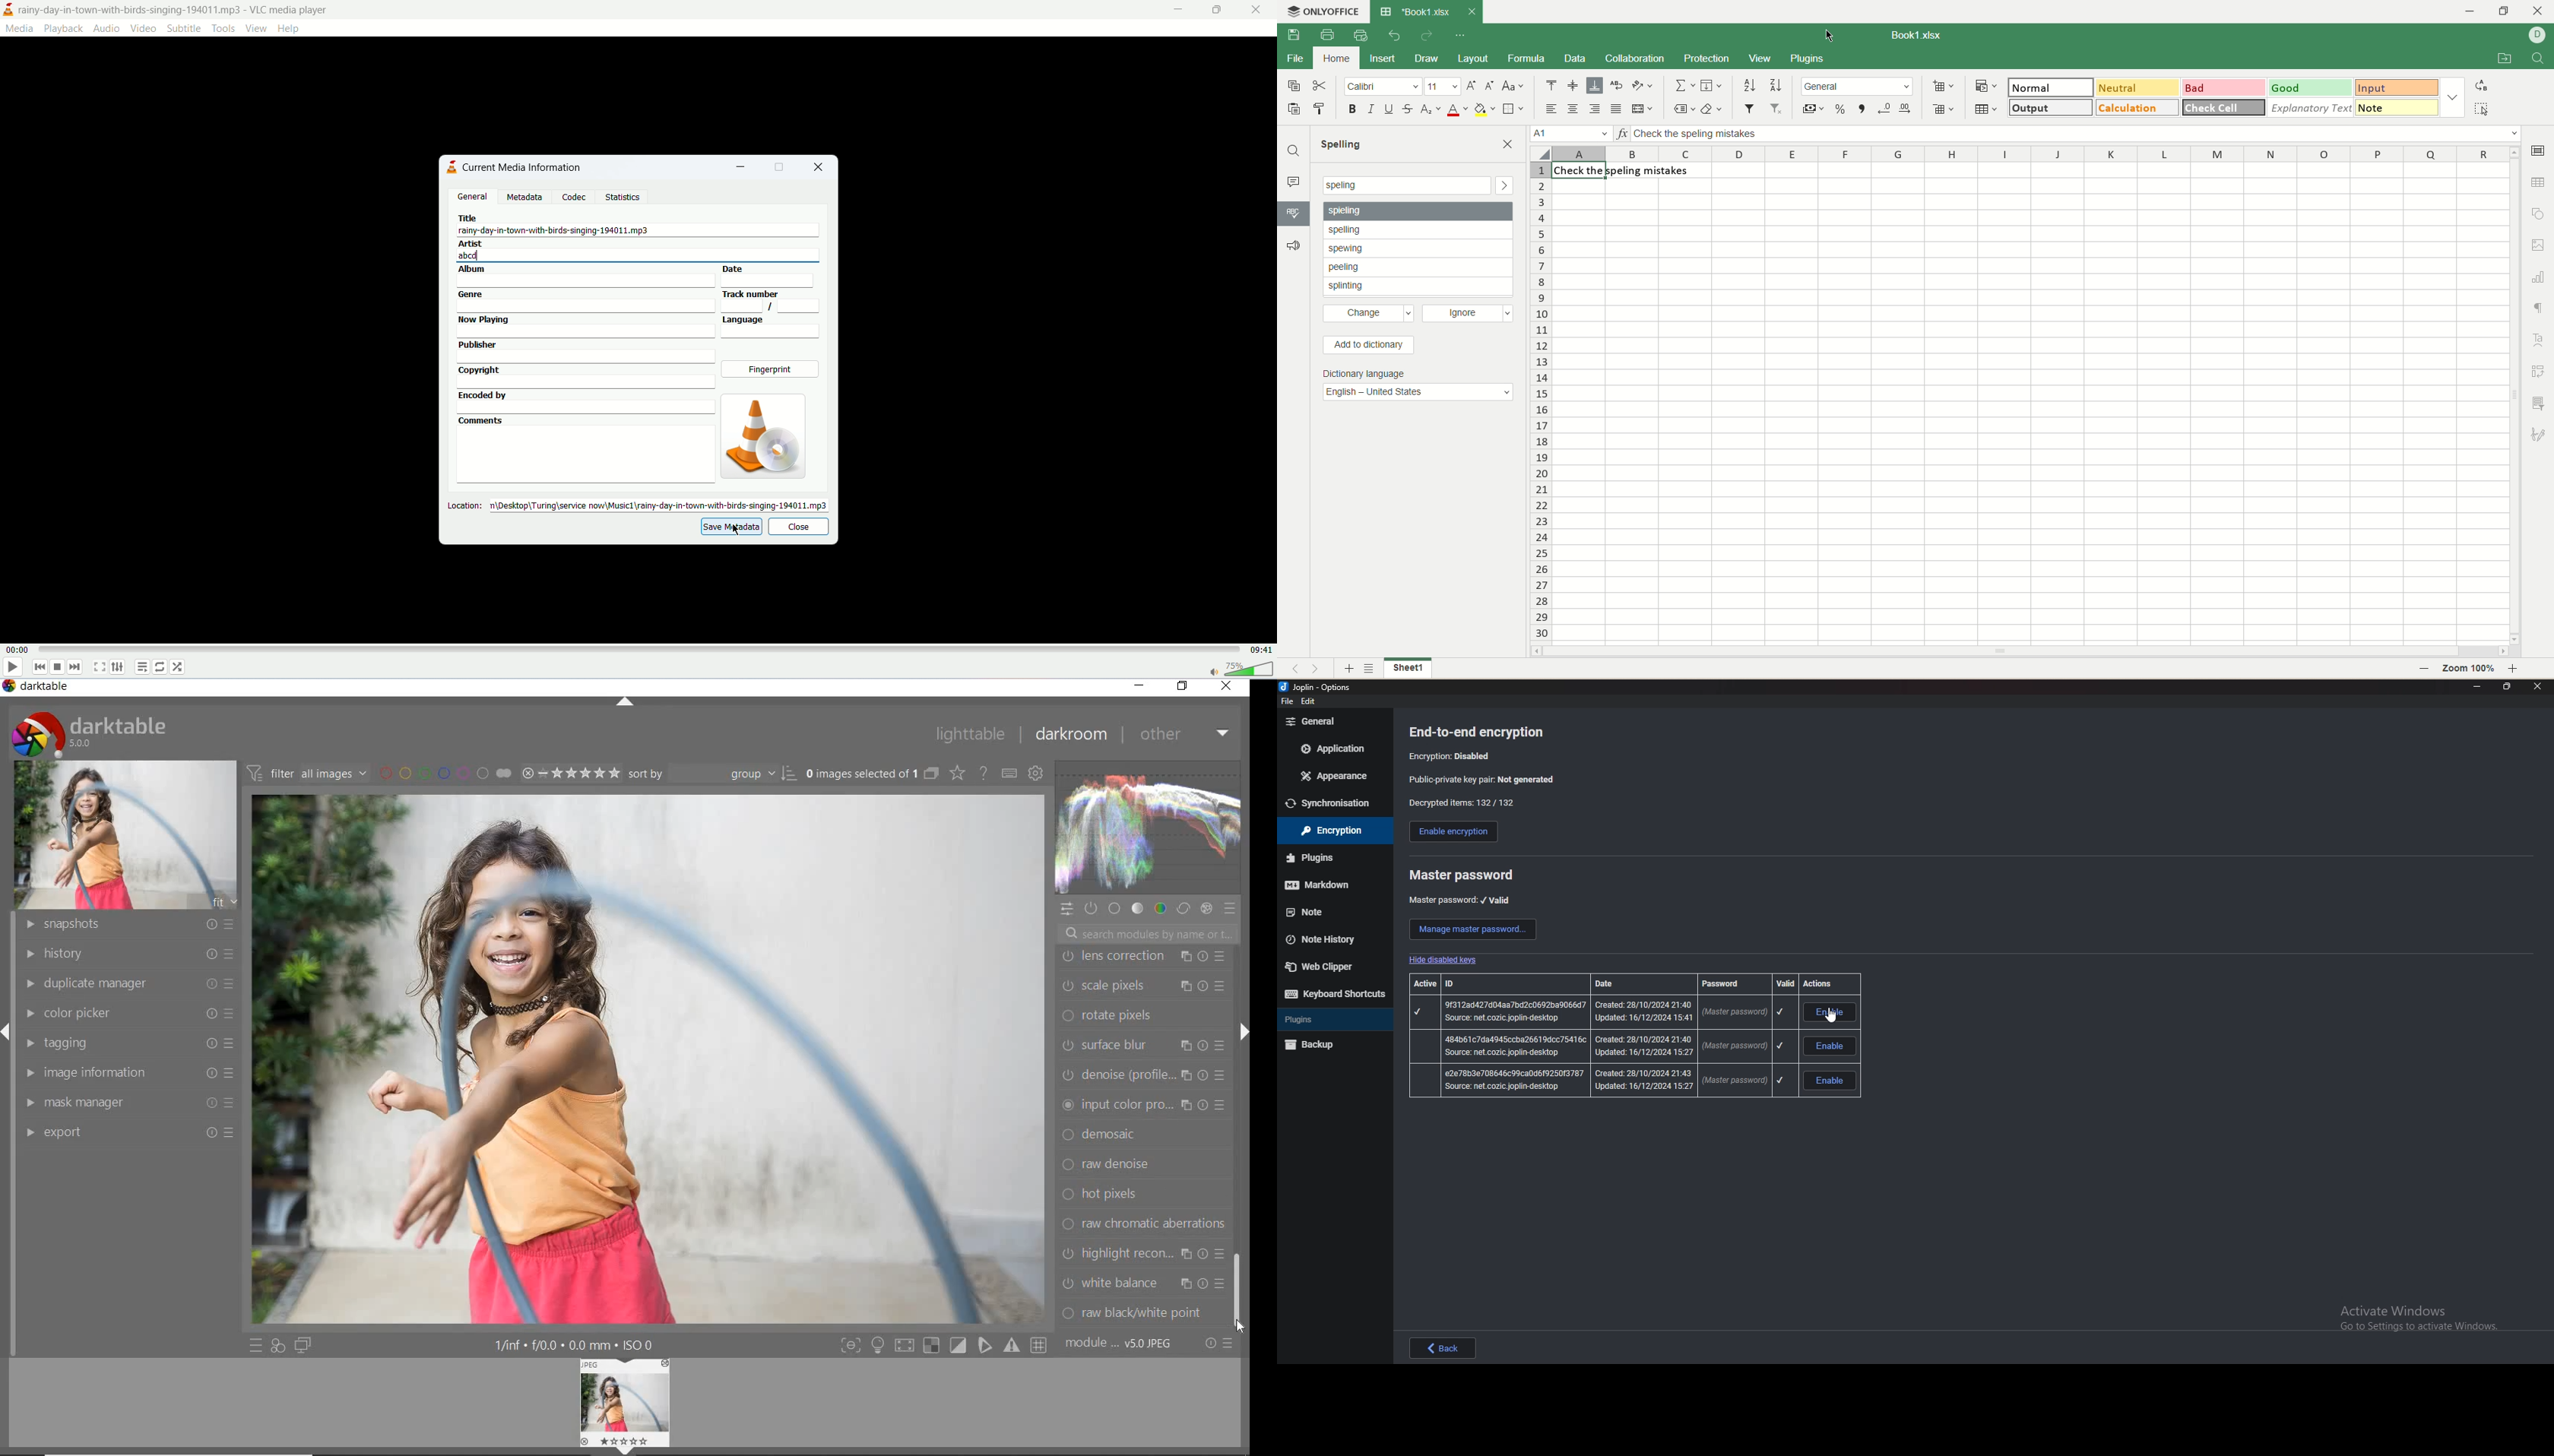 Image resolution: width=2576 pixels, height=1456 pixels. Describe the element at coordinates (1331, 1046) in the screenshot. I see `backup` at that location.